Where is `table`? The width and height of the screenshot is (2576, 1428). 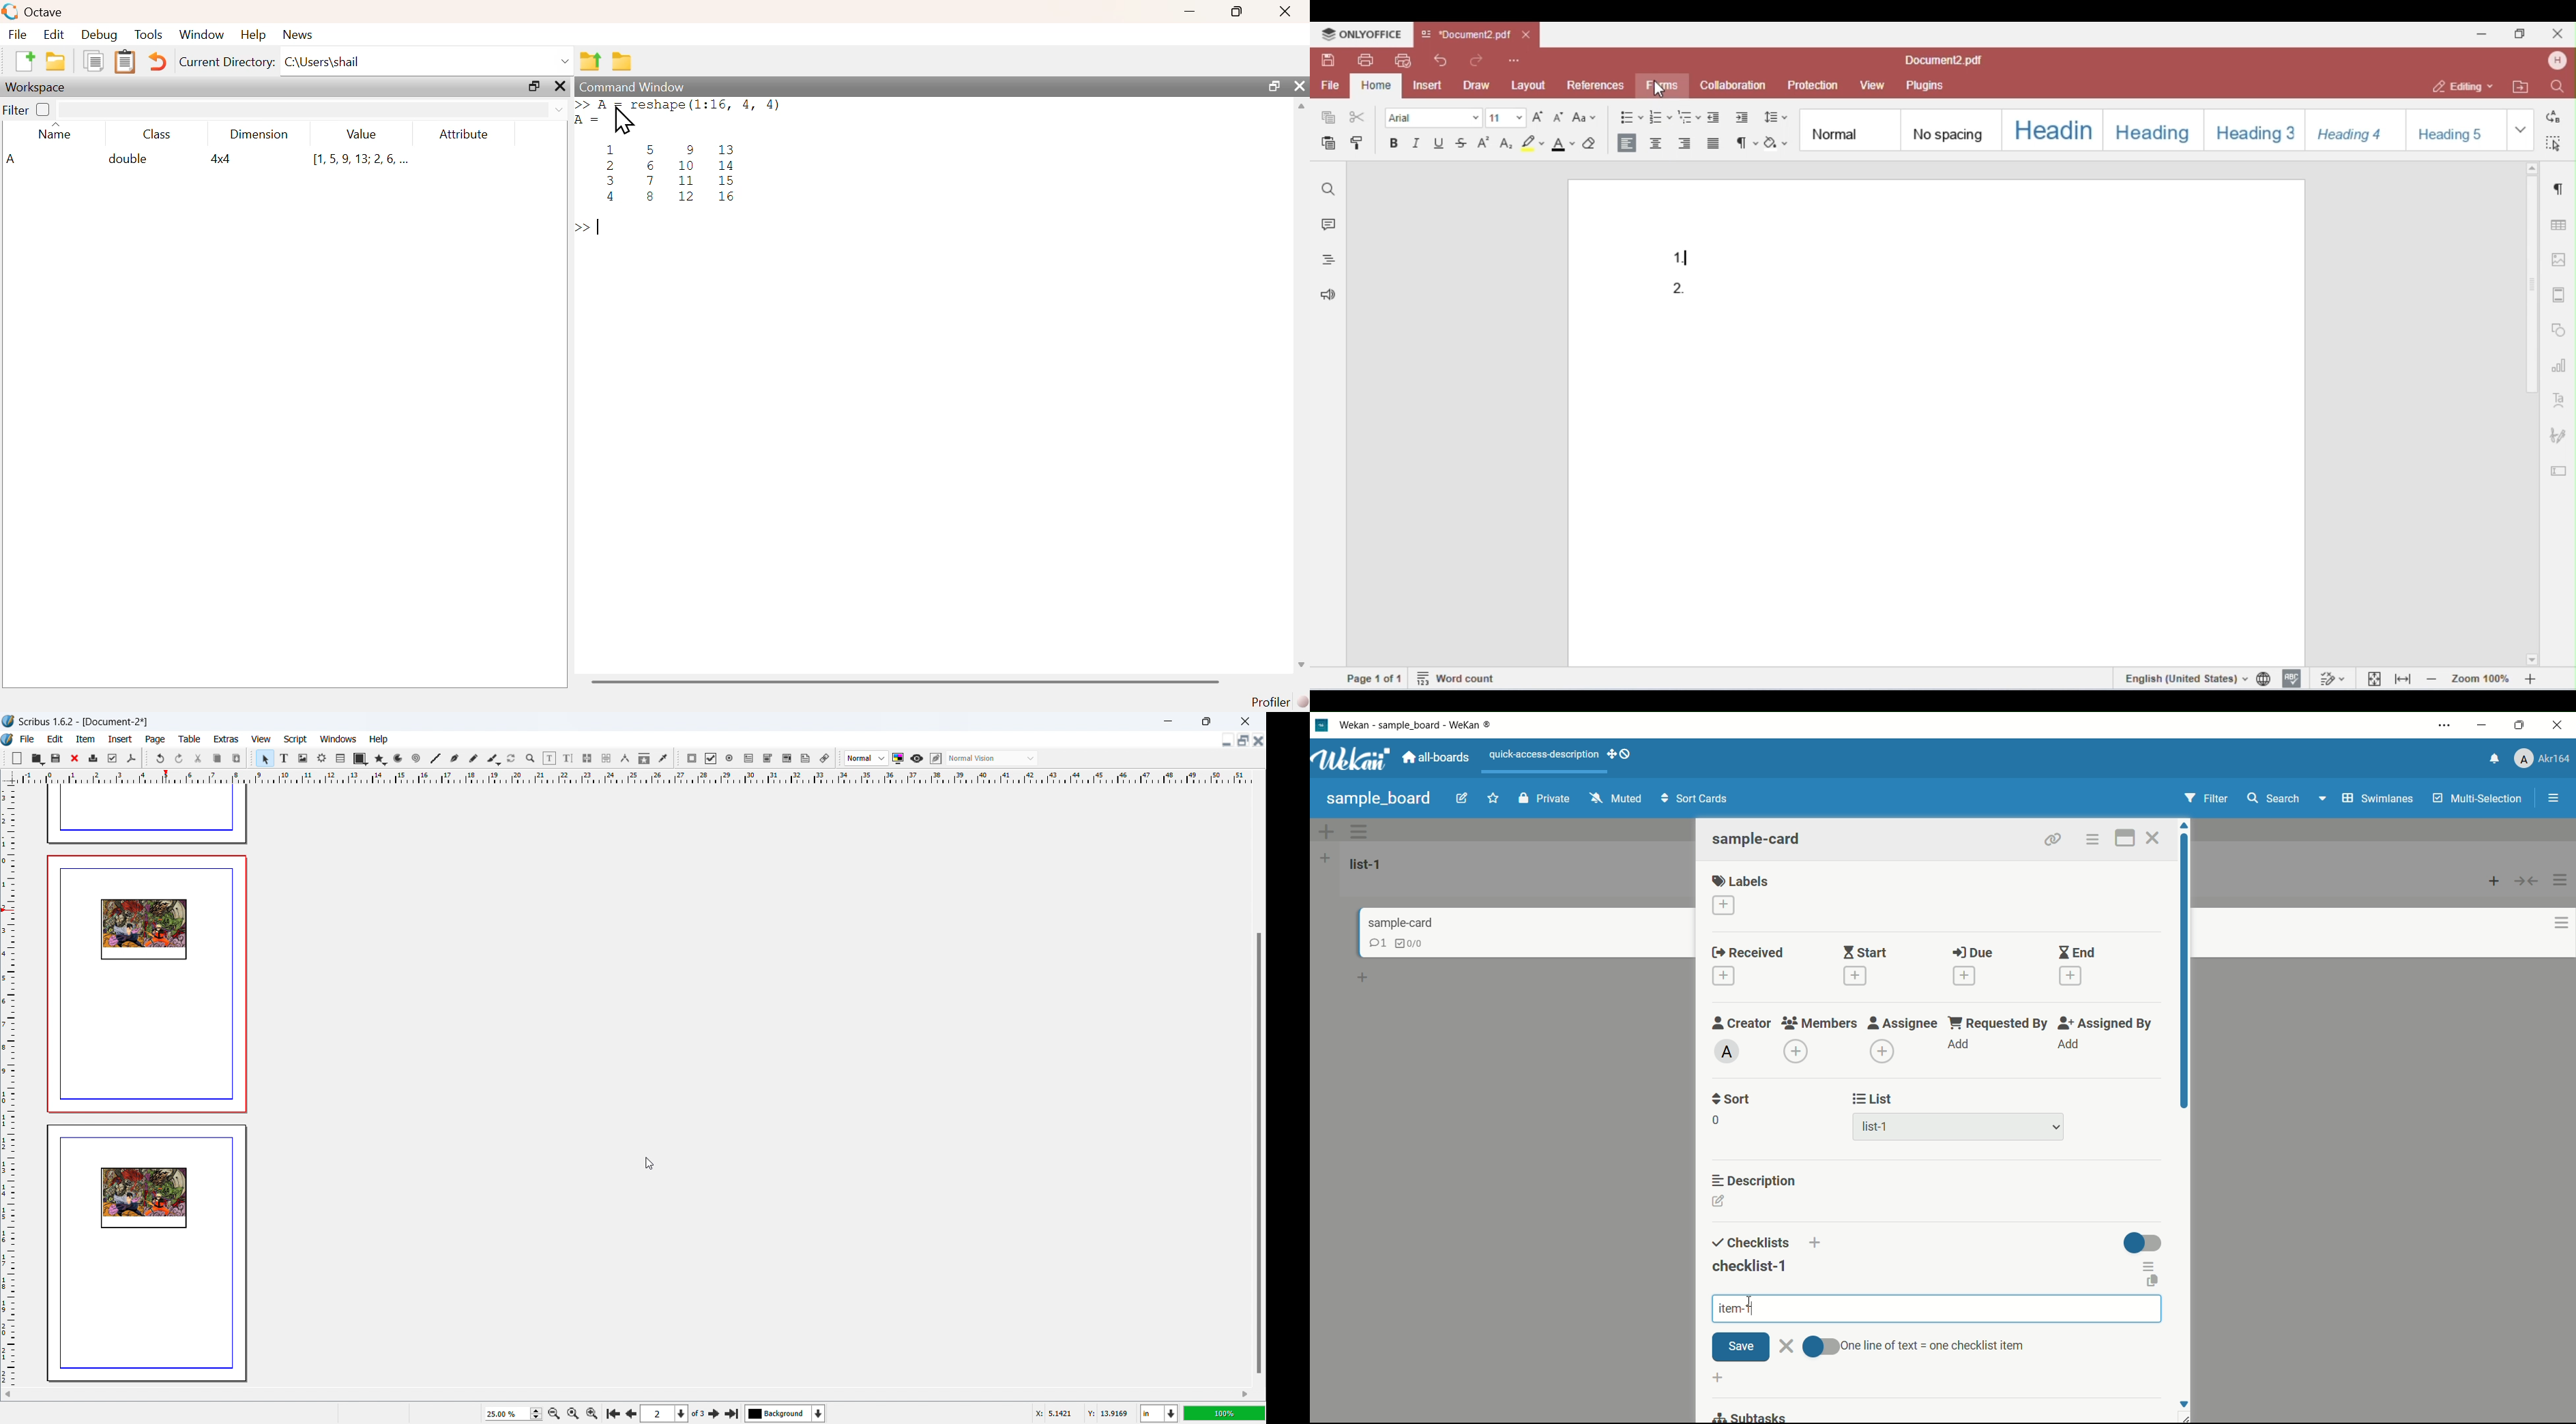
table is located at coordinates (341, 759).